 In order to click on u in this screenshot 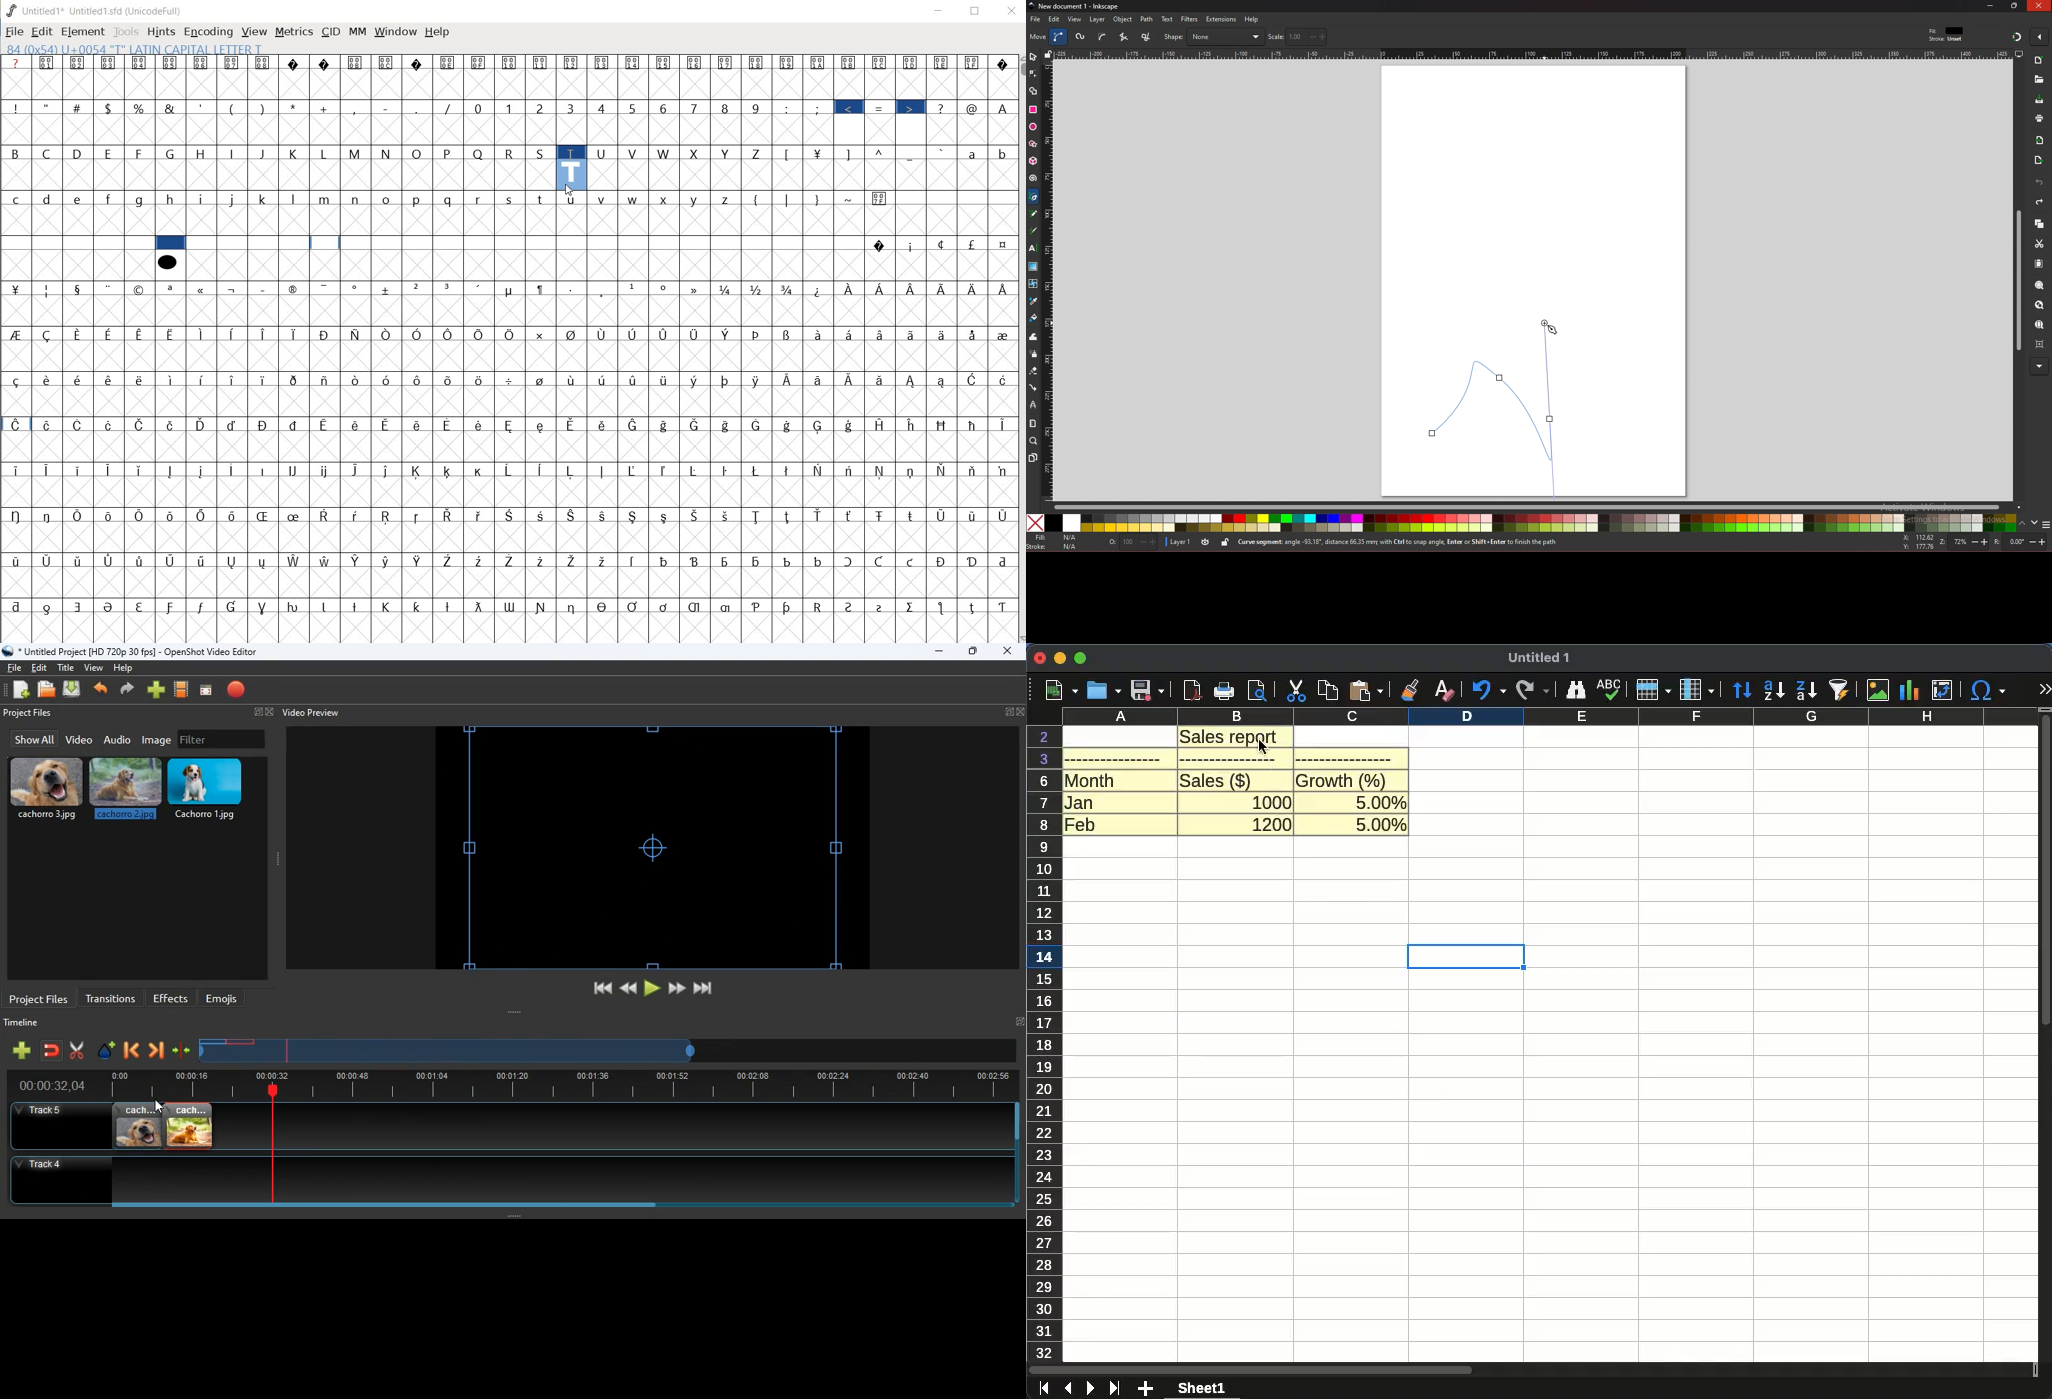, I will do `click(572, 198)`.